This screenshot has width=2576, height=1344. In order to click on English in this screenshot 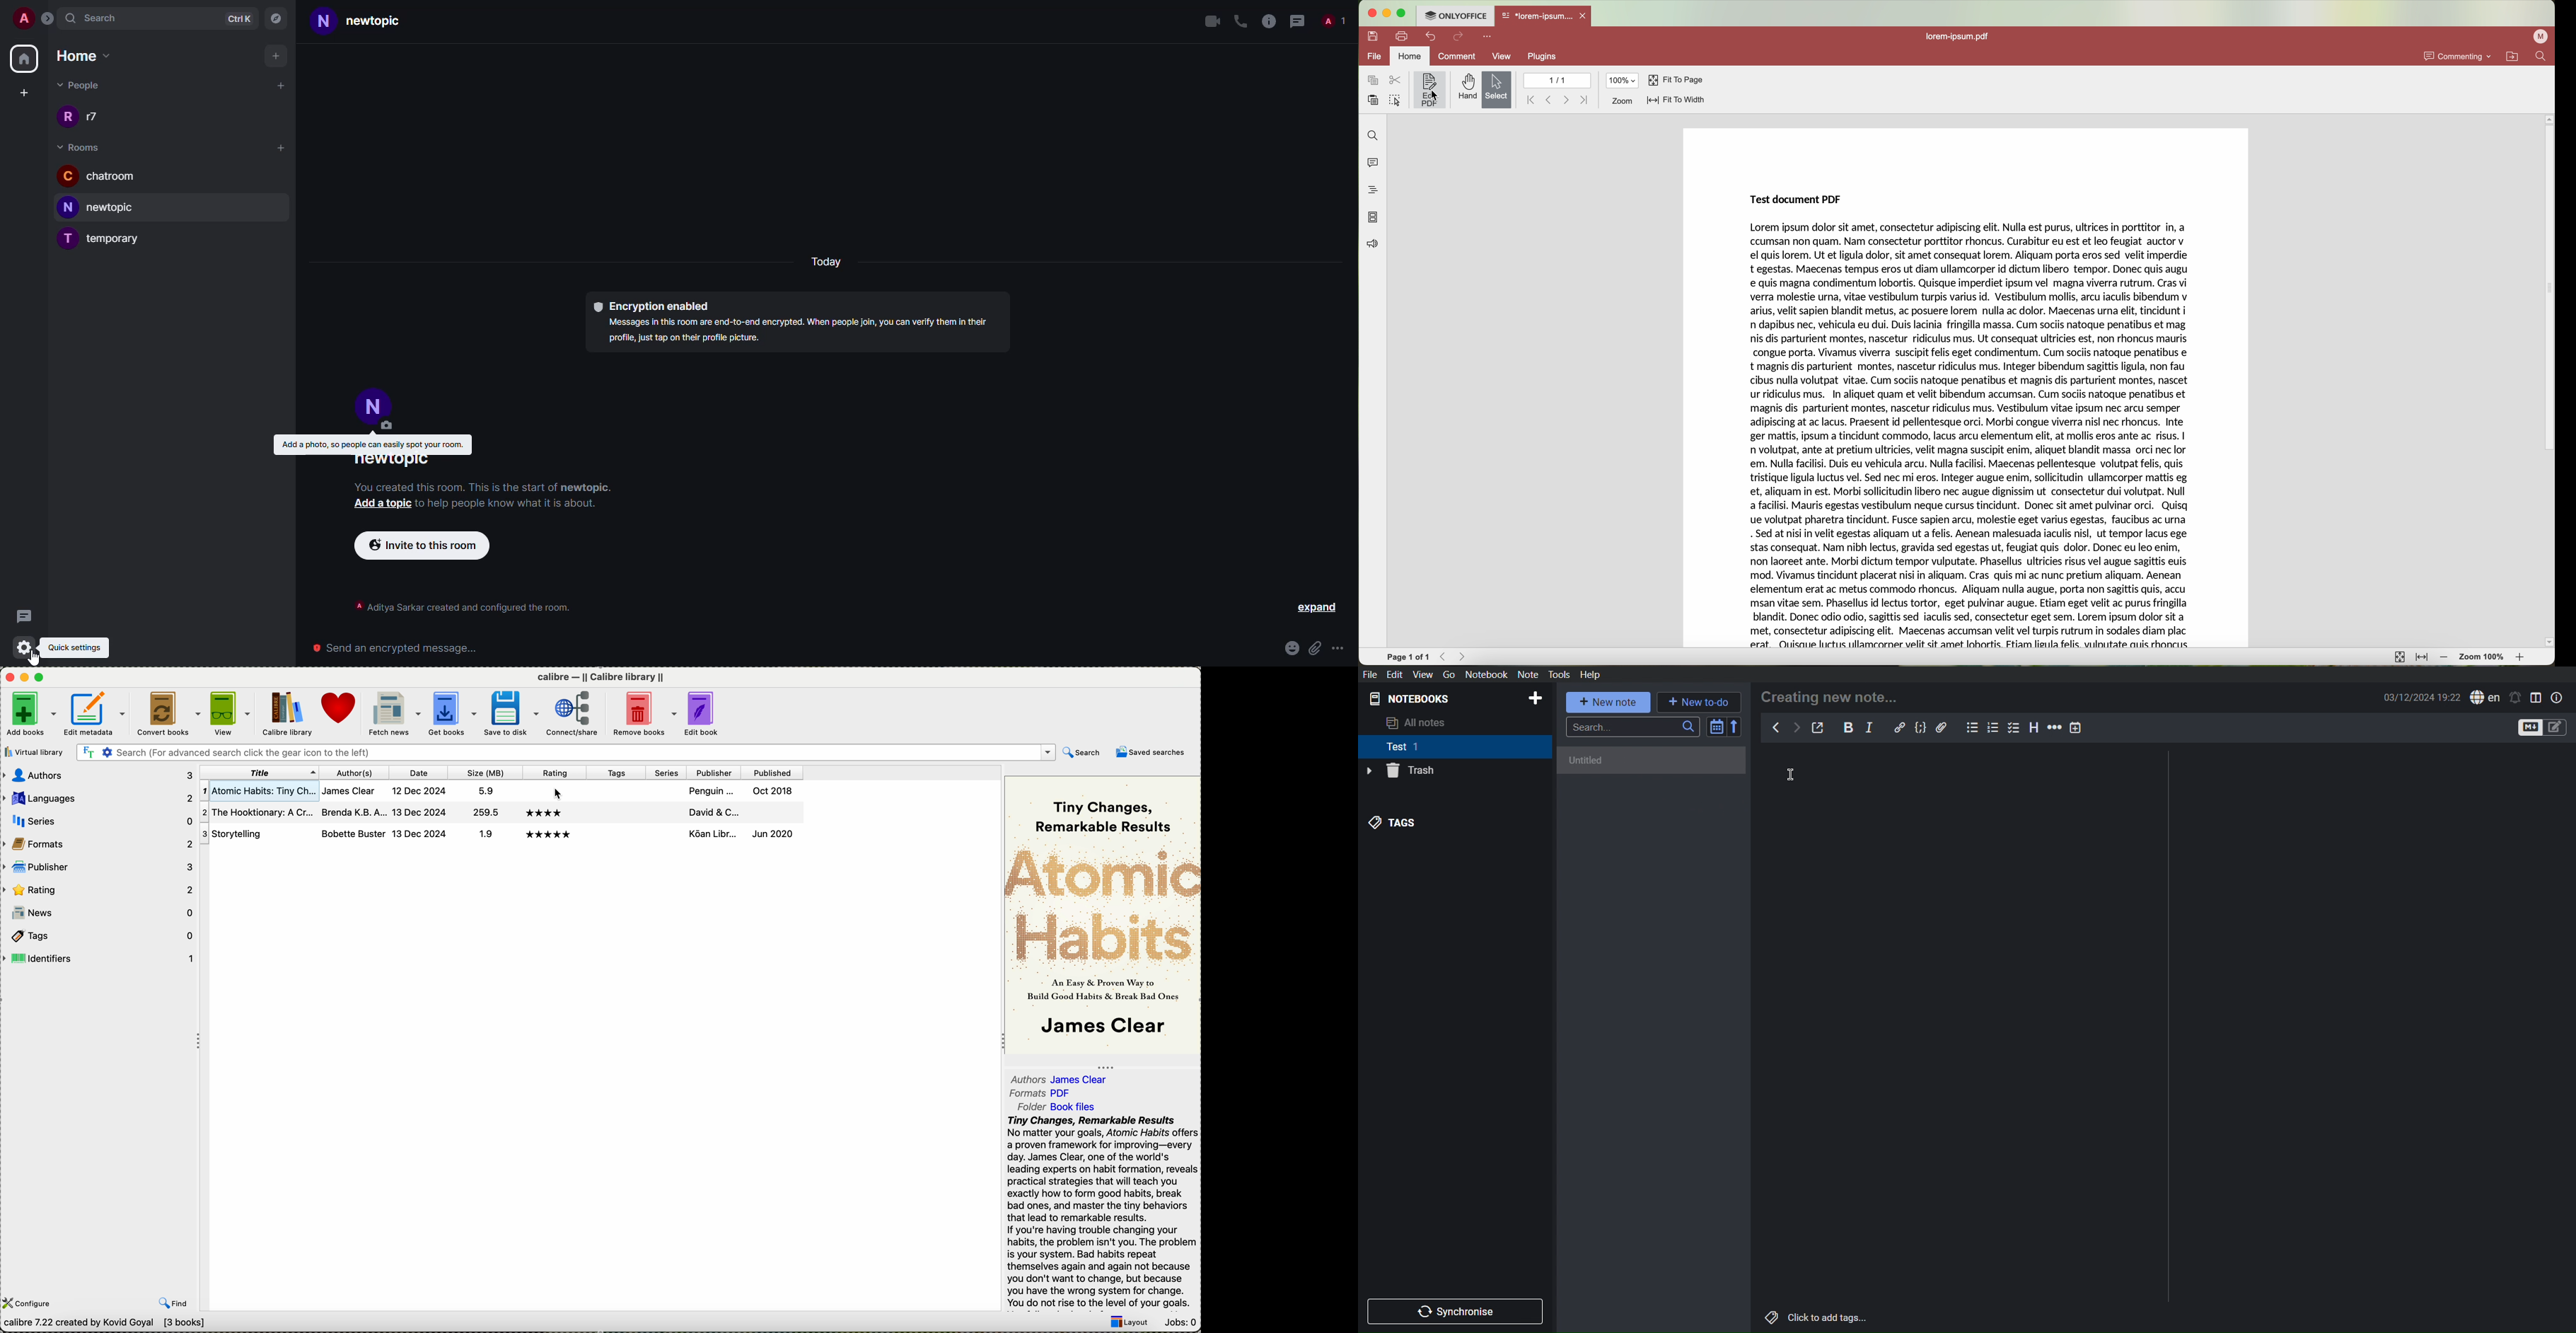, I will do `click(2485, 698)`.